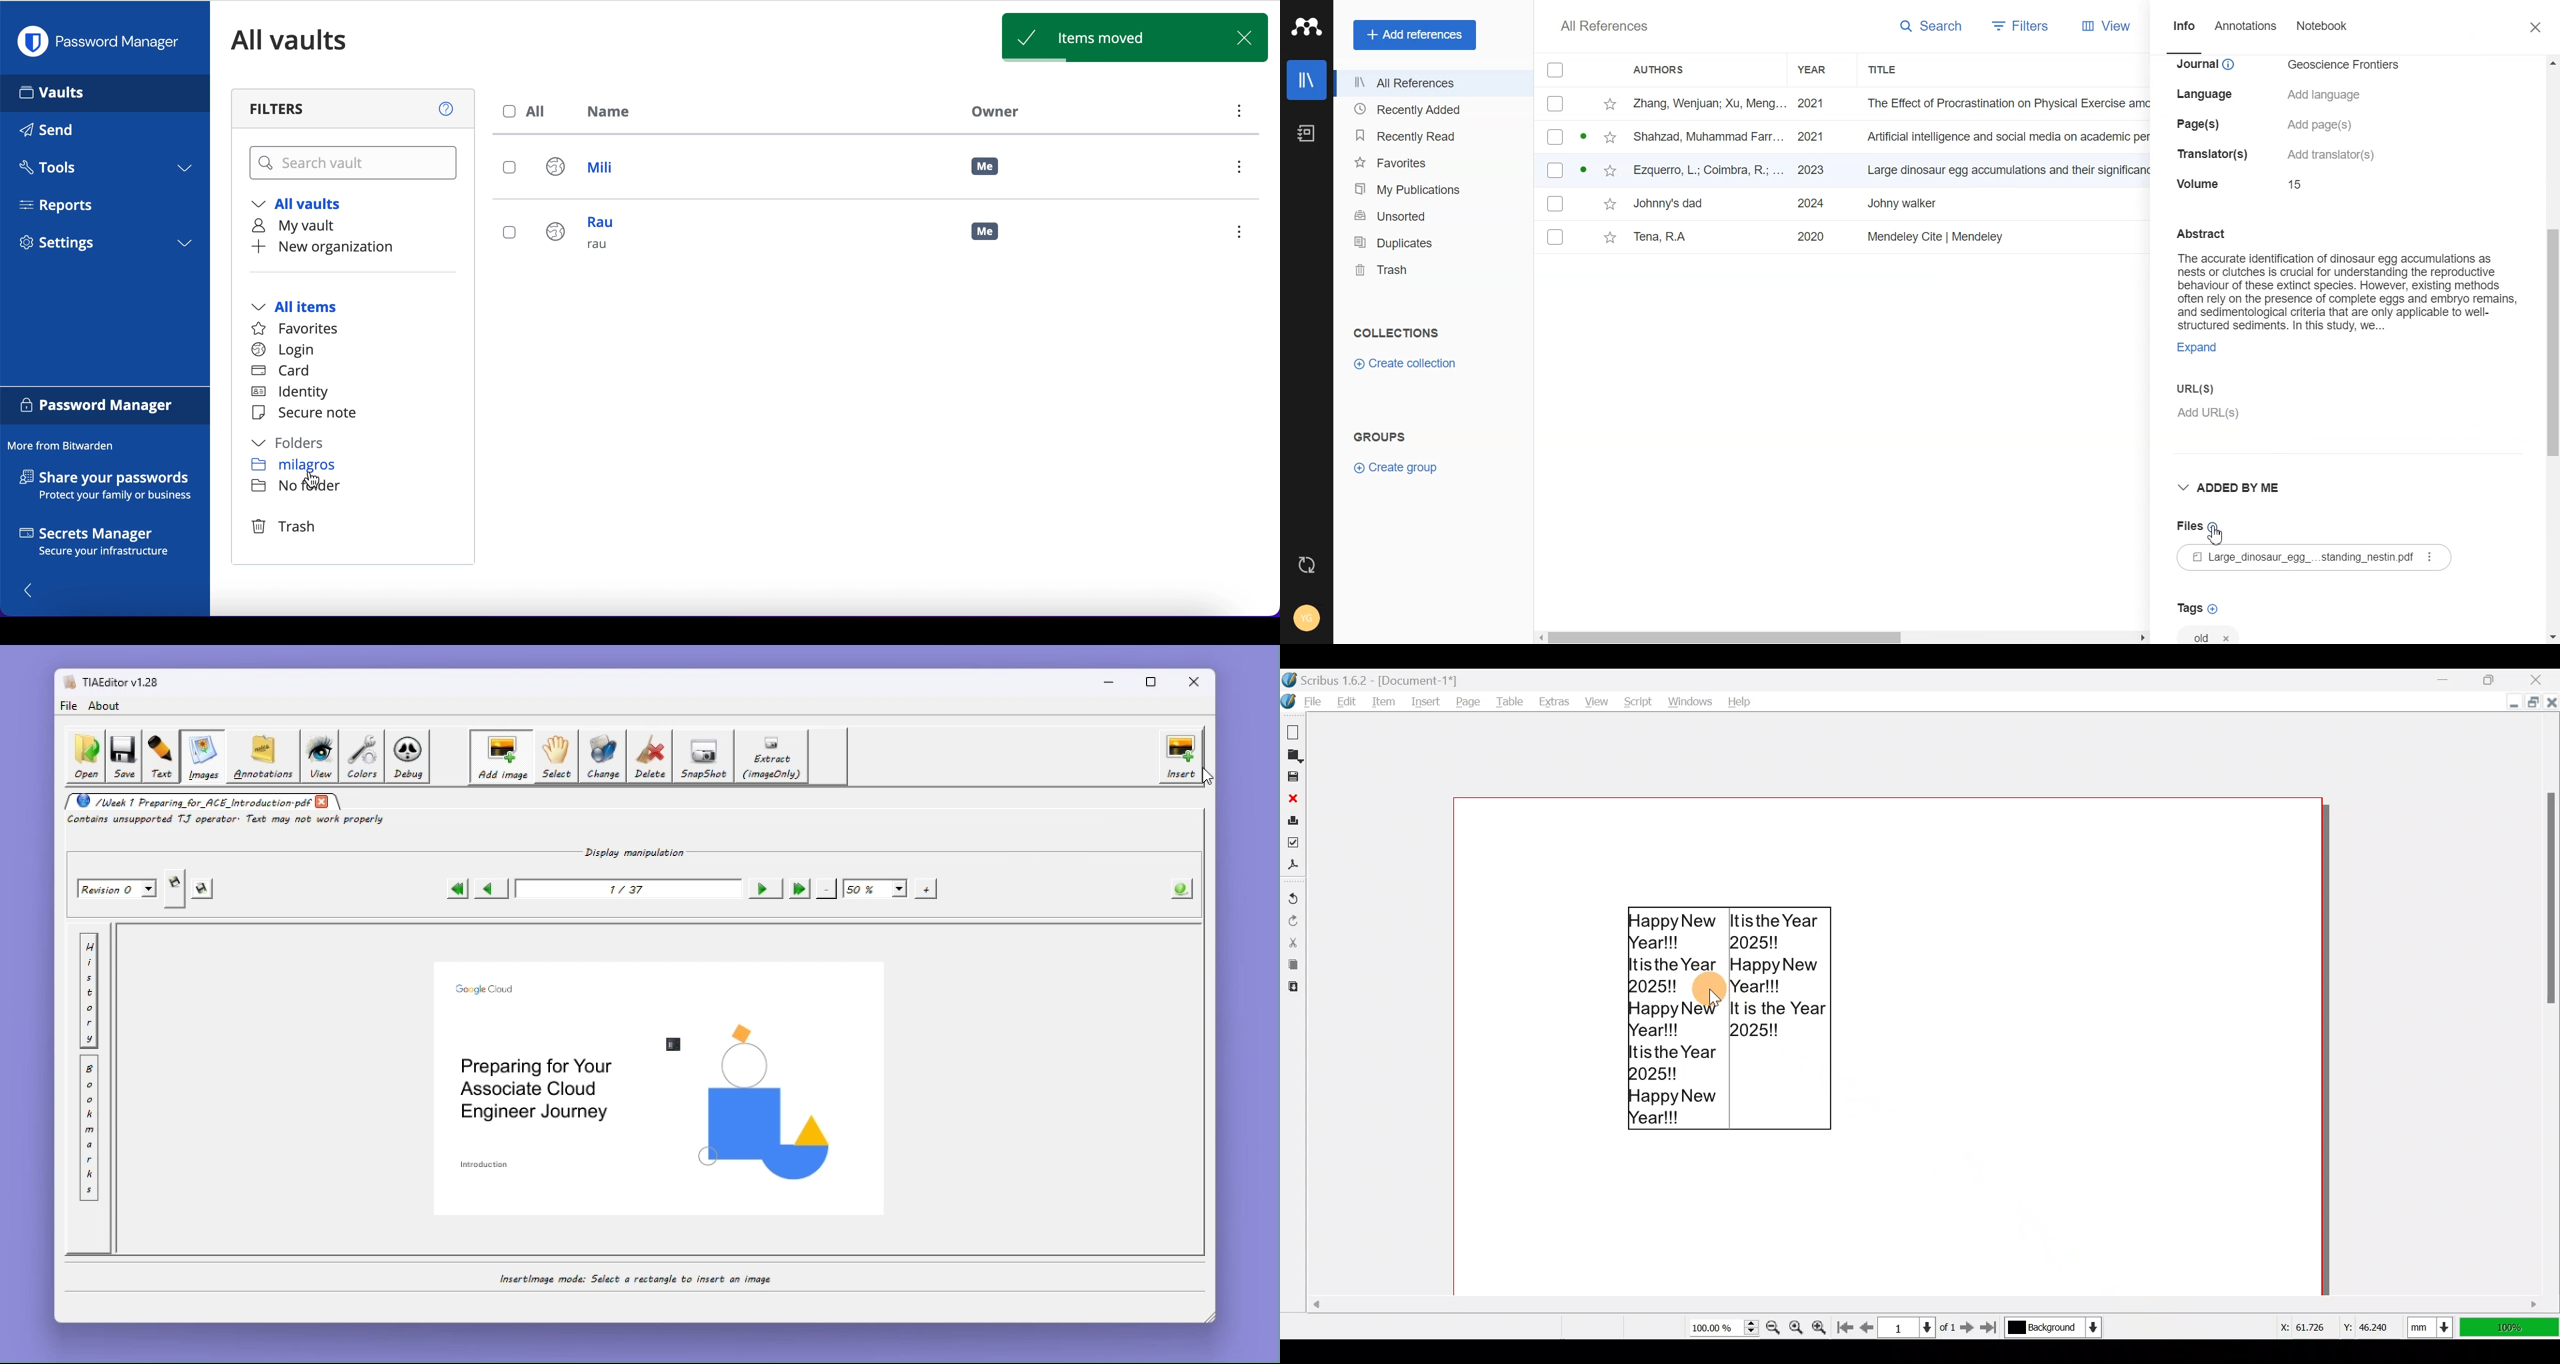 Image resolution: width=2576 pixels, height=1372 pixels. Describe the element at coordinates (2447, 679) in the screenshot. I see `Minimize` at that location.